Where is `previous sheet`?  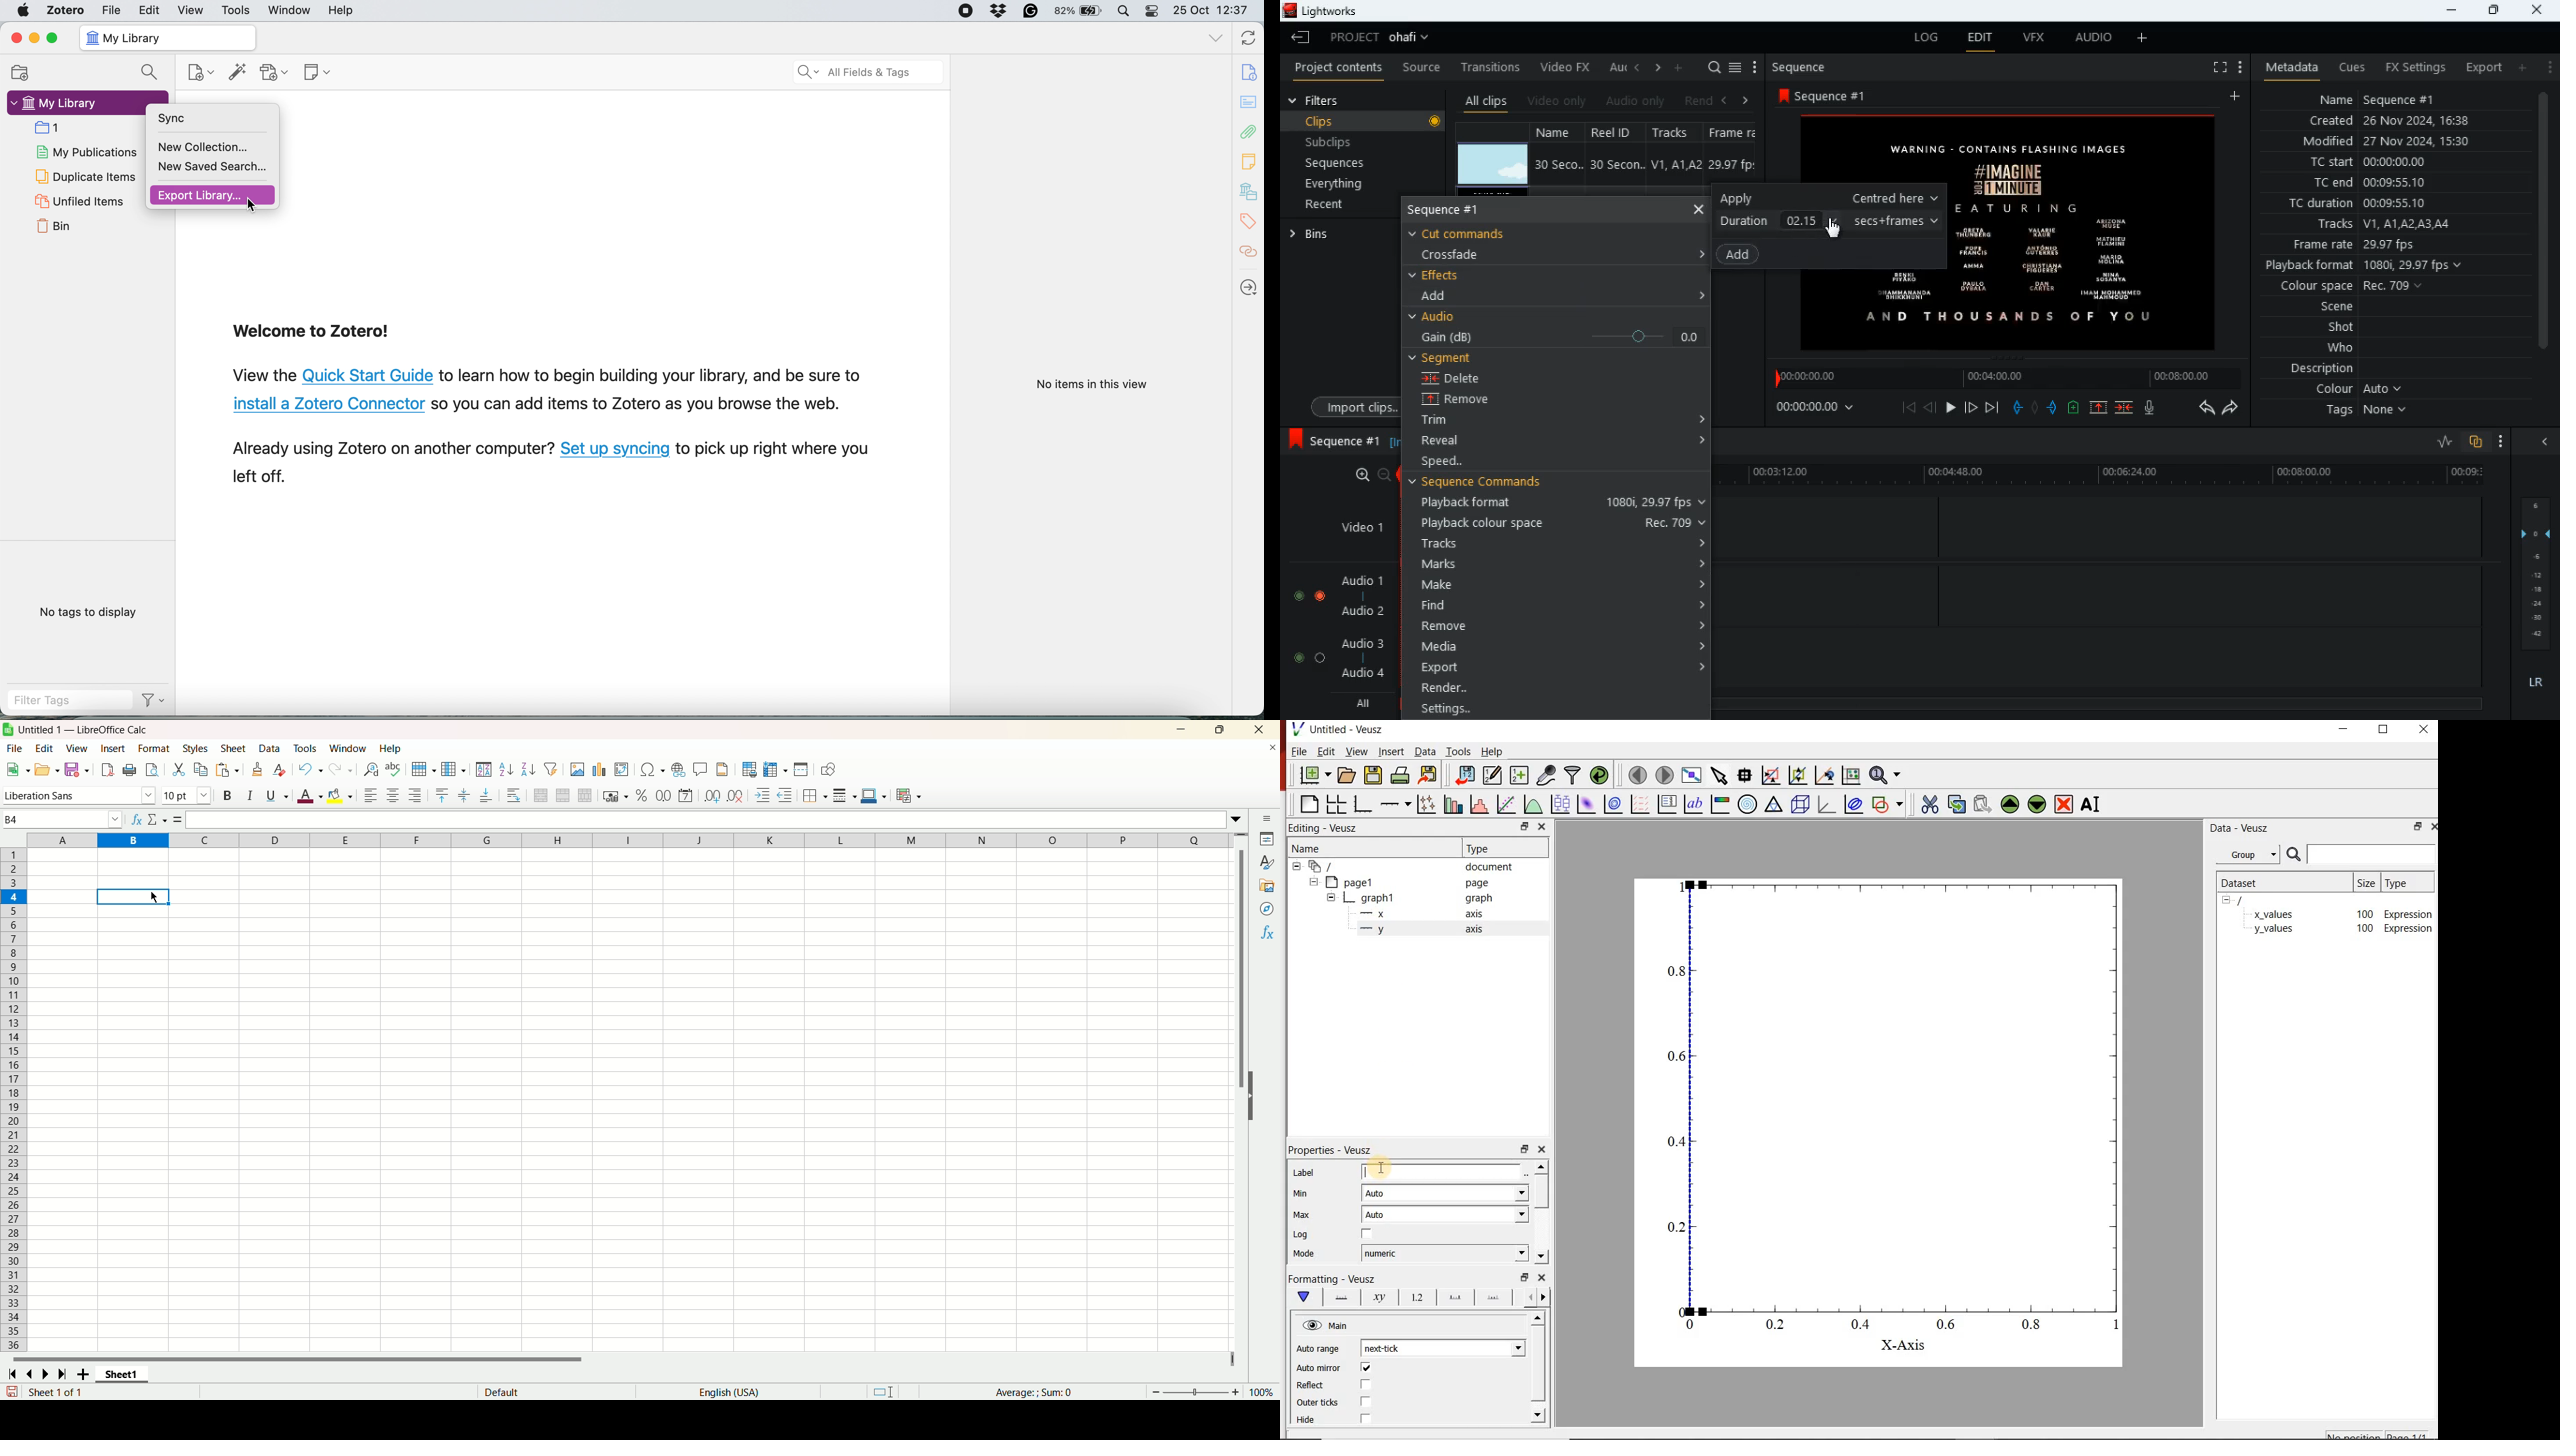
previous sheet is located at coordinates (32, 1374).